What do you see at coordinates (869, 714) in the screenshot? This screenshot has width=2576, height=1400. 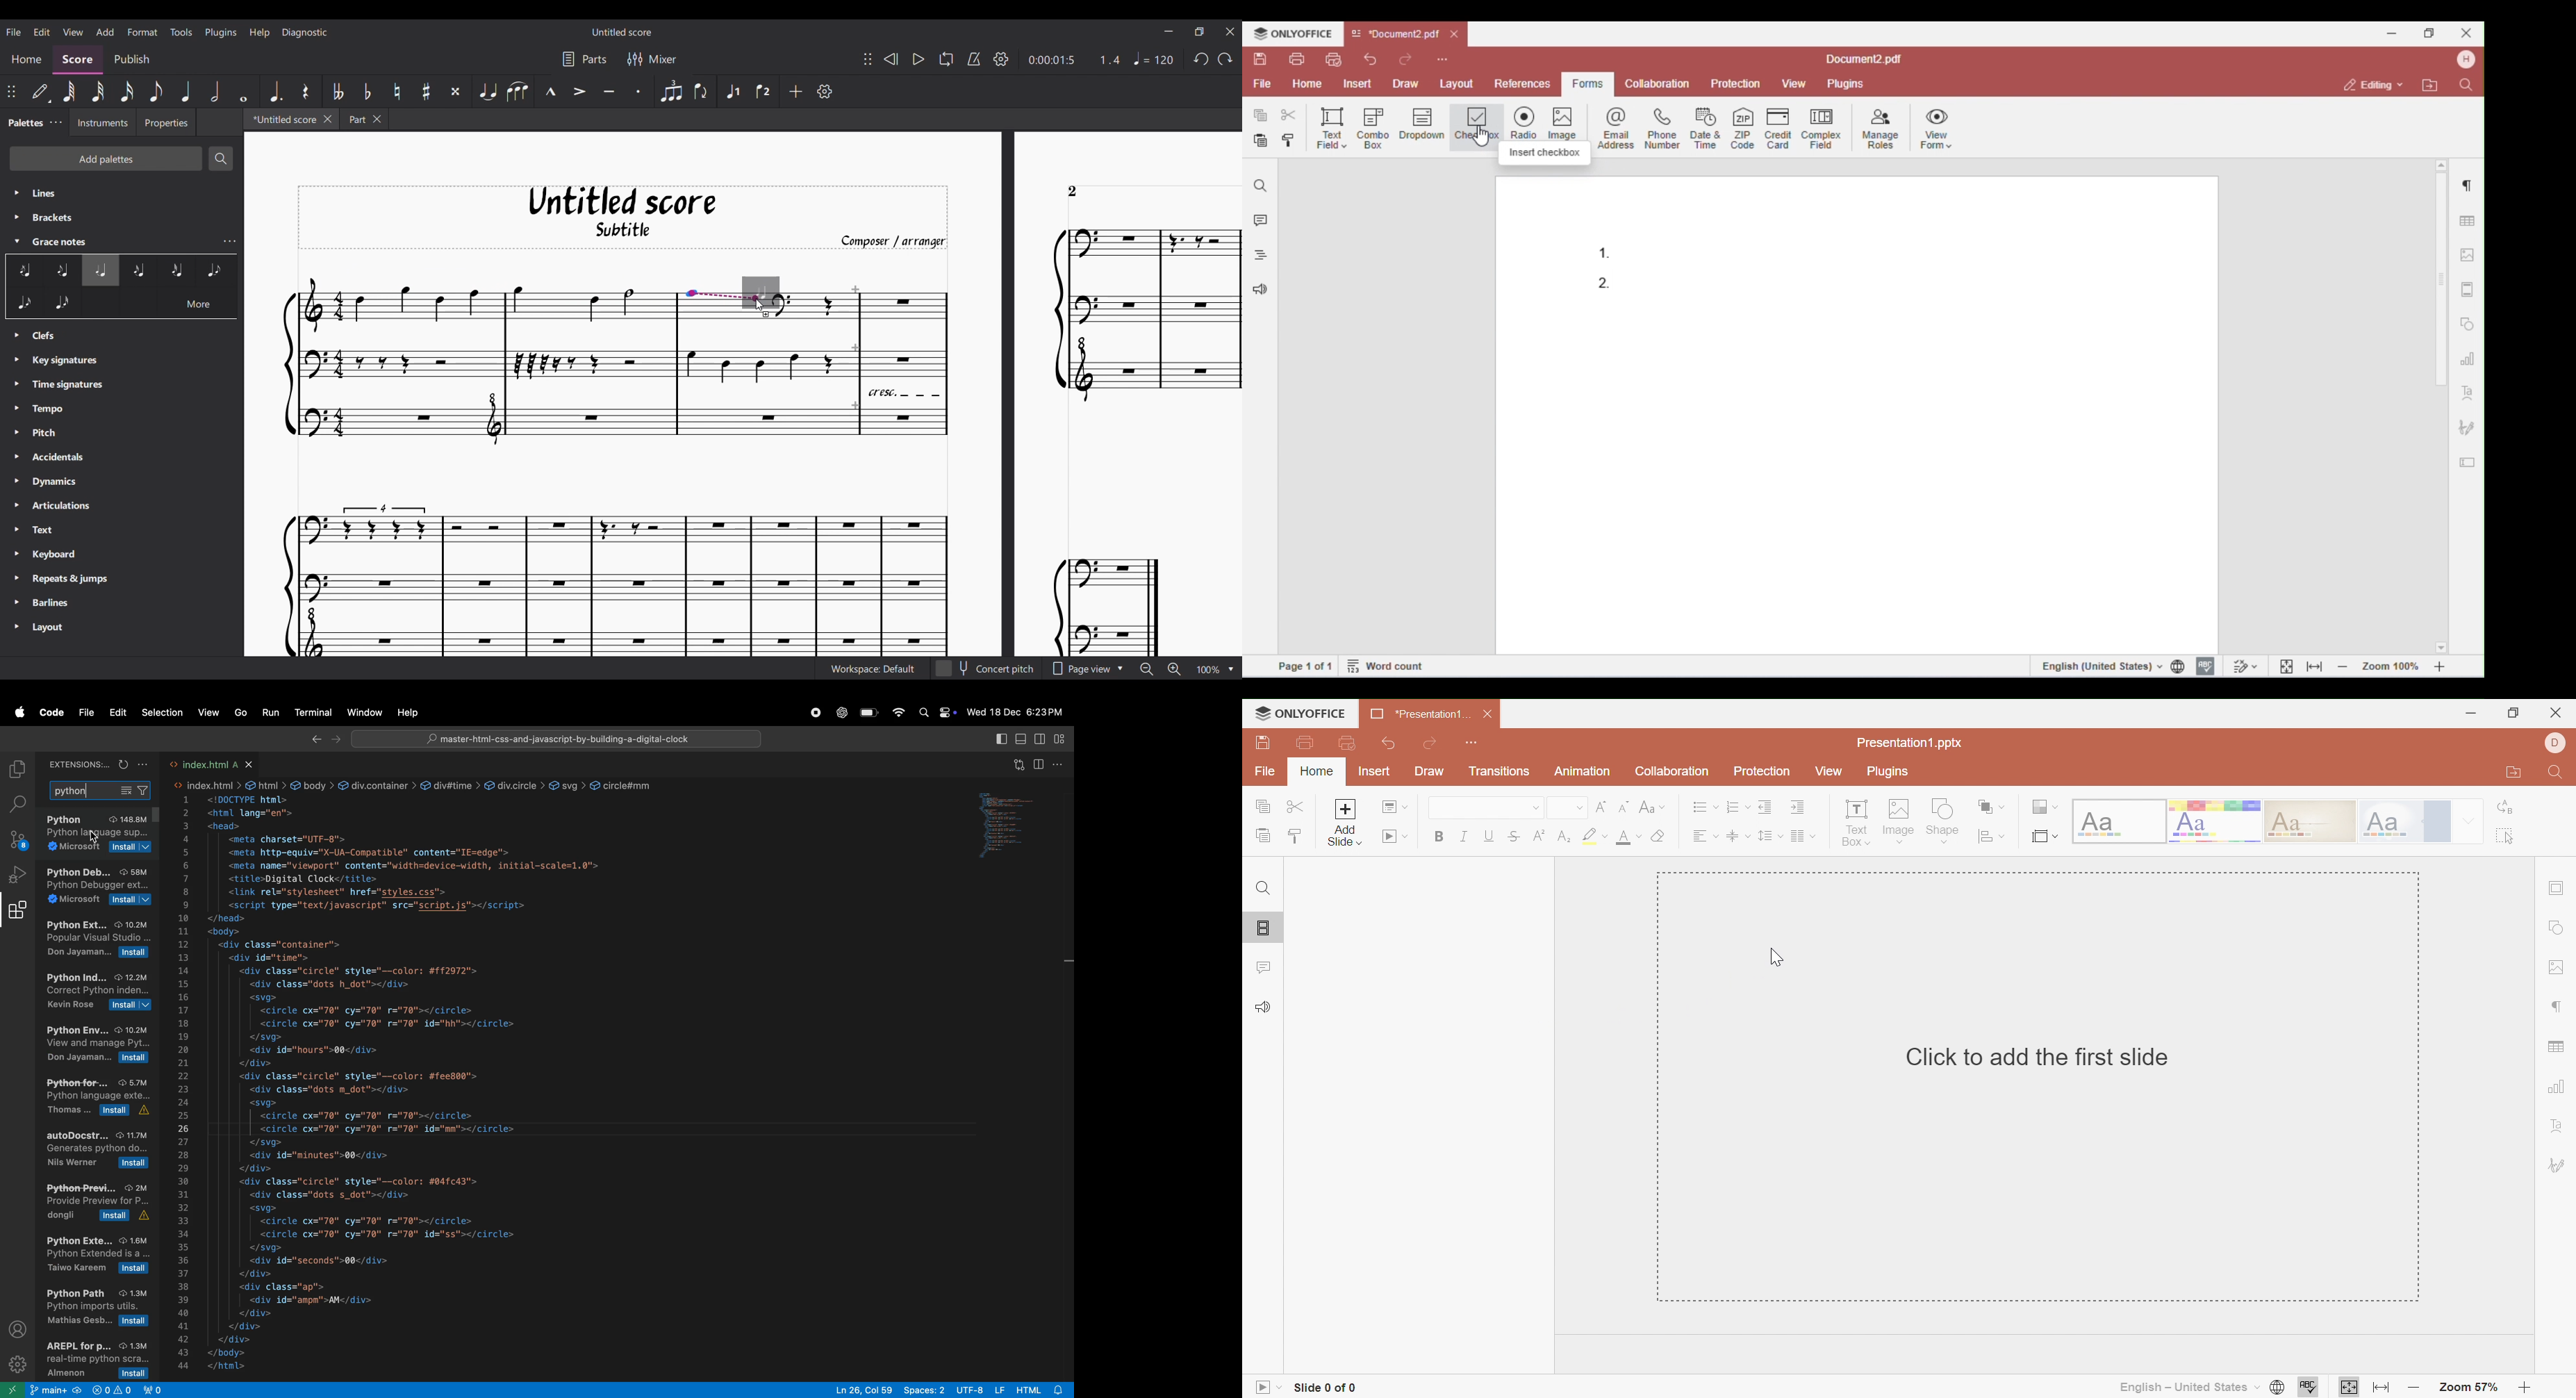 I see `battery` at bounding box center [869, 714].